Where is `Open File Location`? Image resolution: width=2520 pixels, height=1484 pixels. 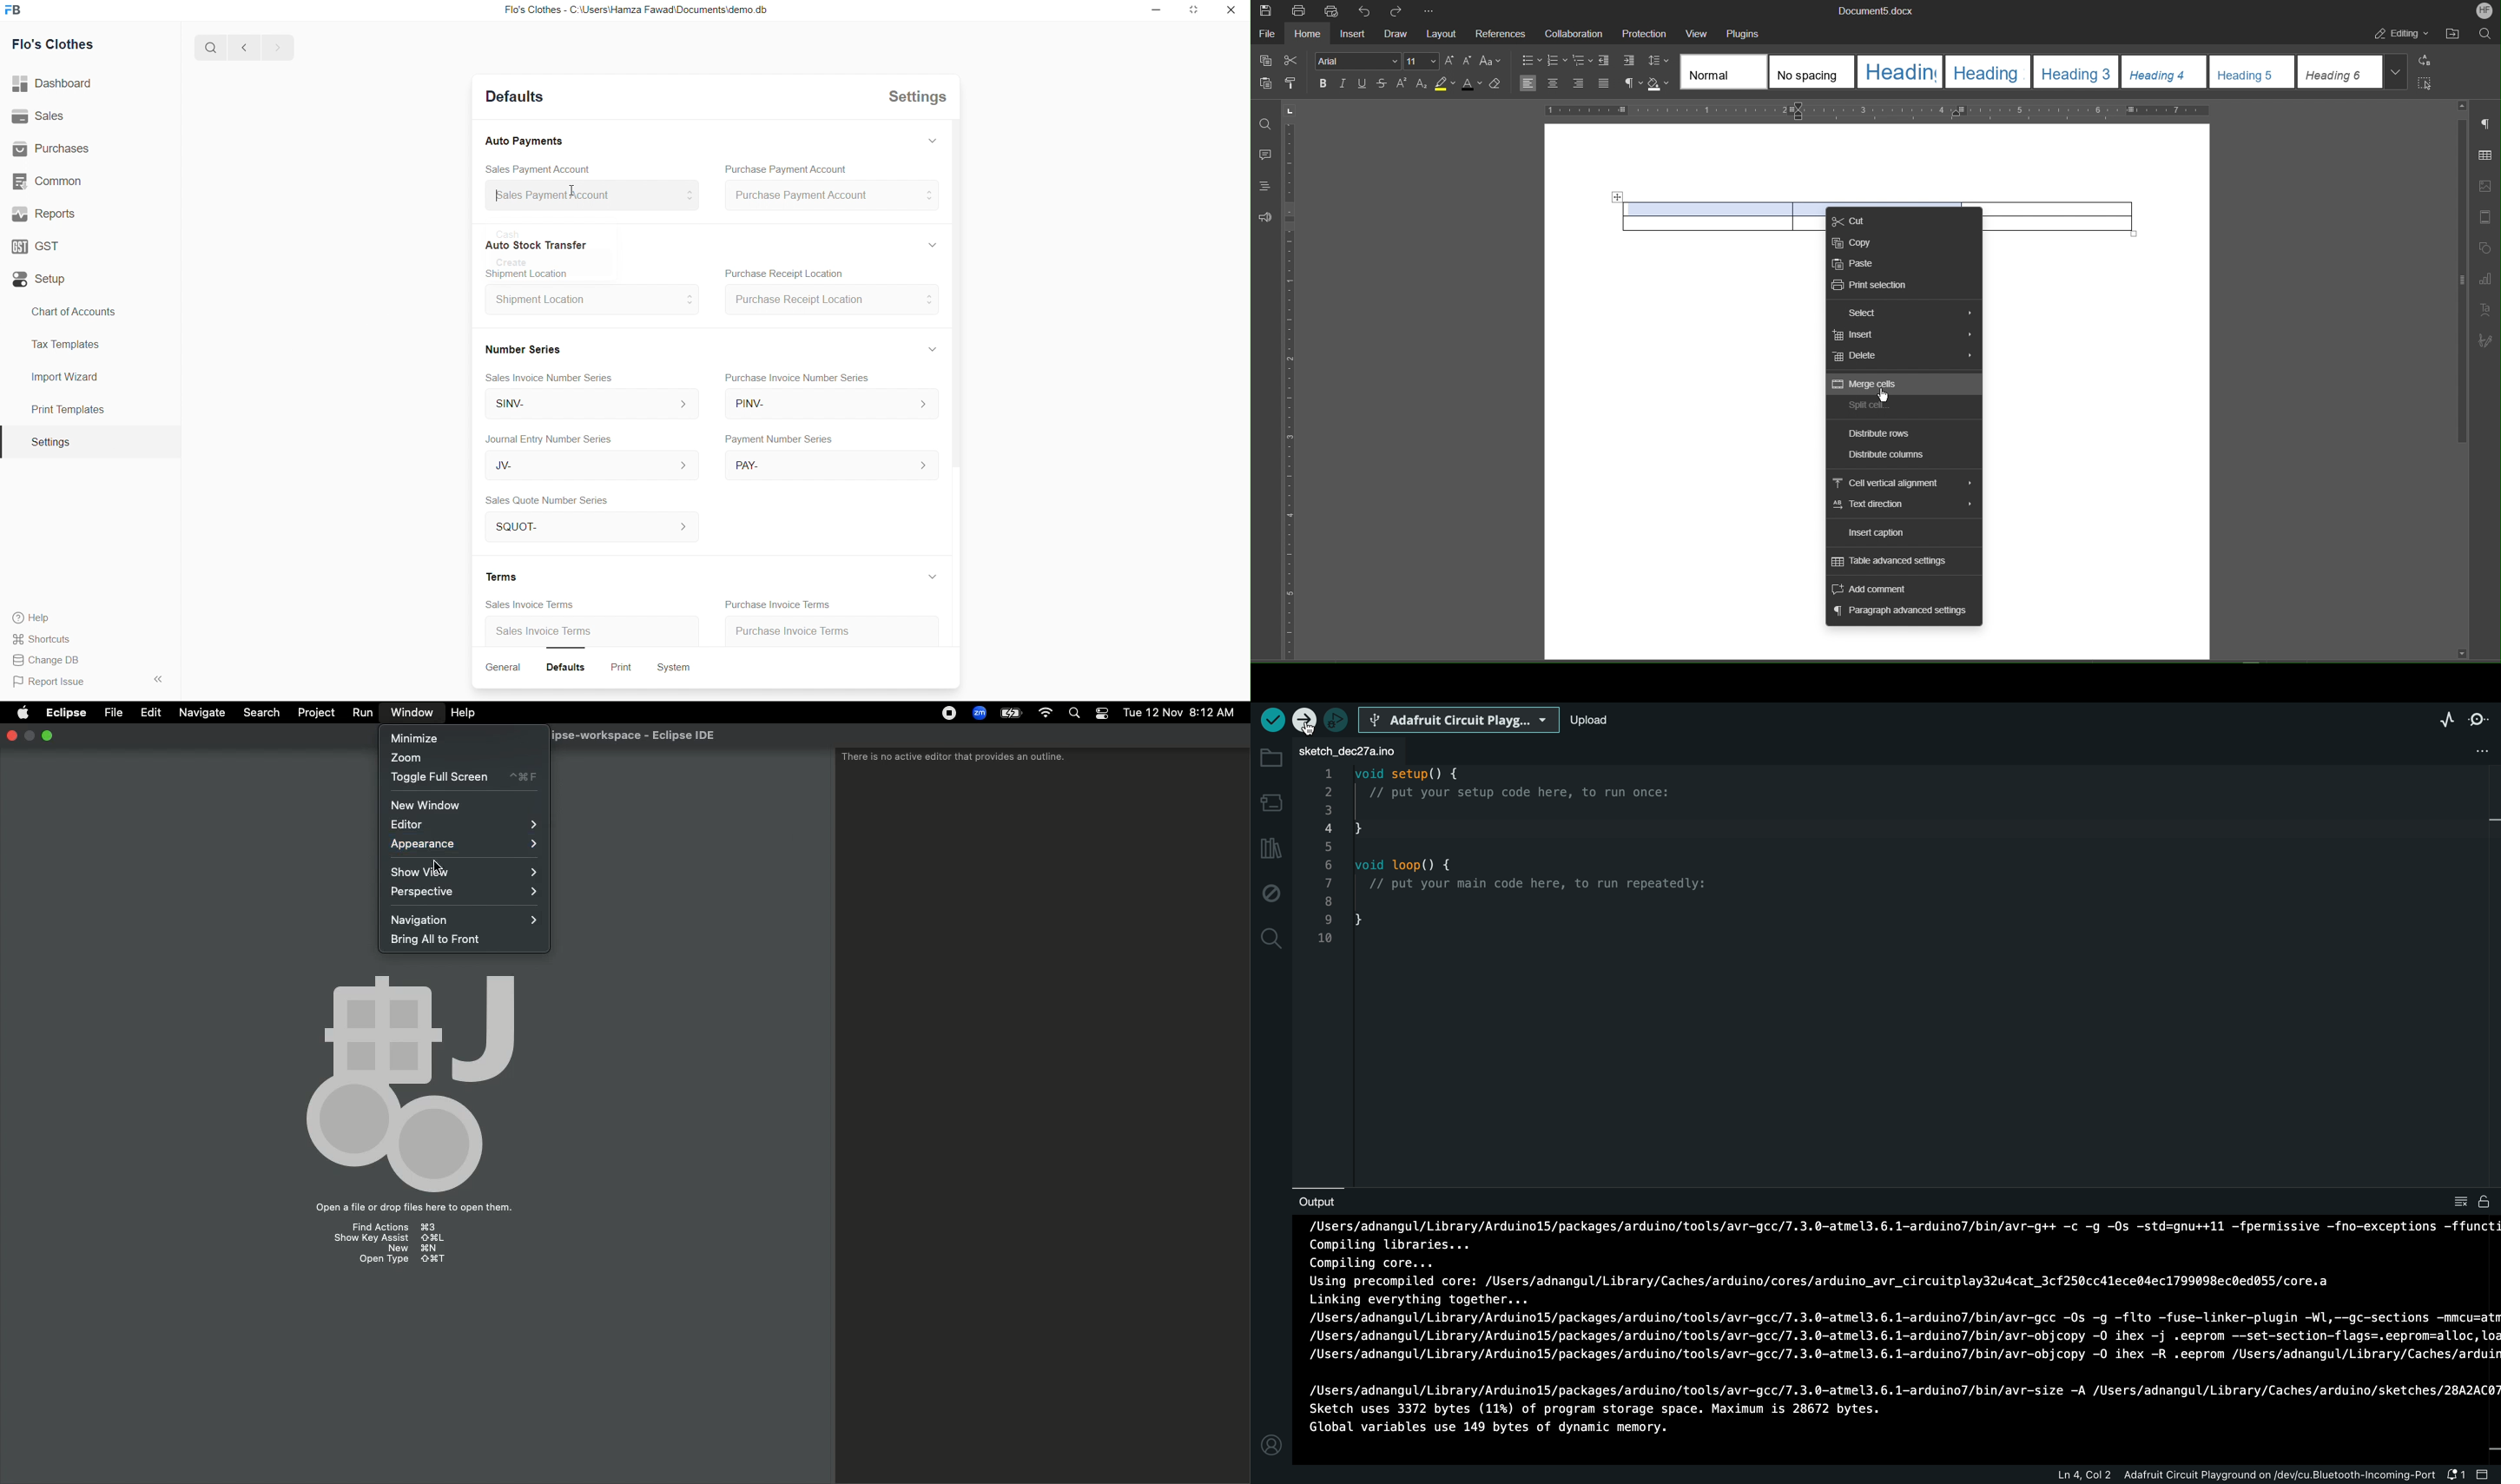
Open File Location is located at coordinates (2455, 35).